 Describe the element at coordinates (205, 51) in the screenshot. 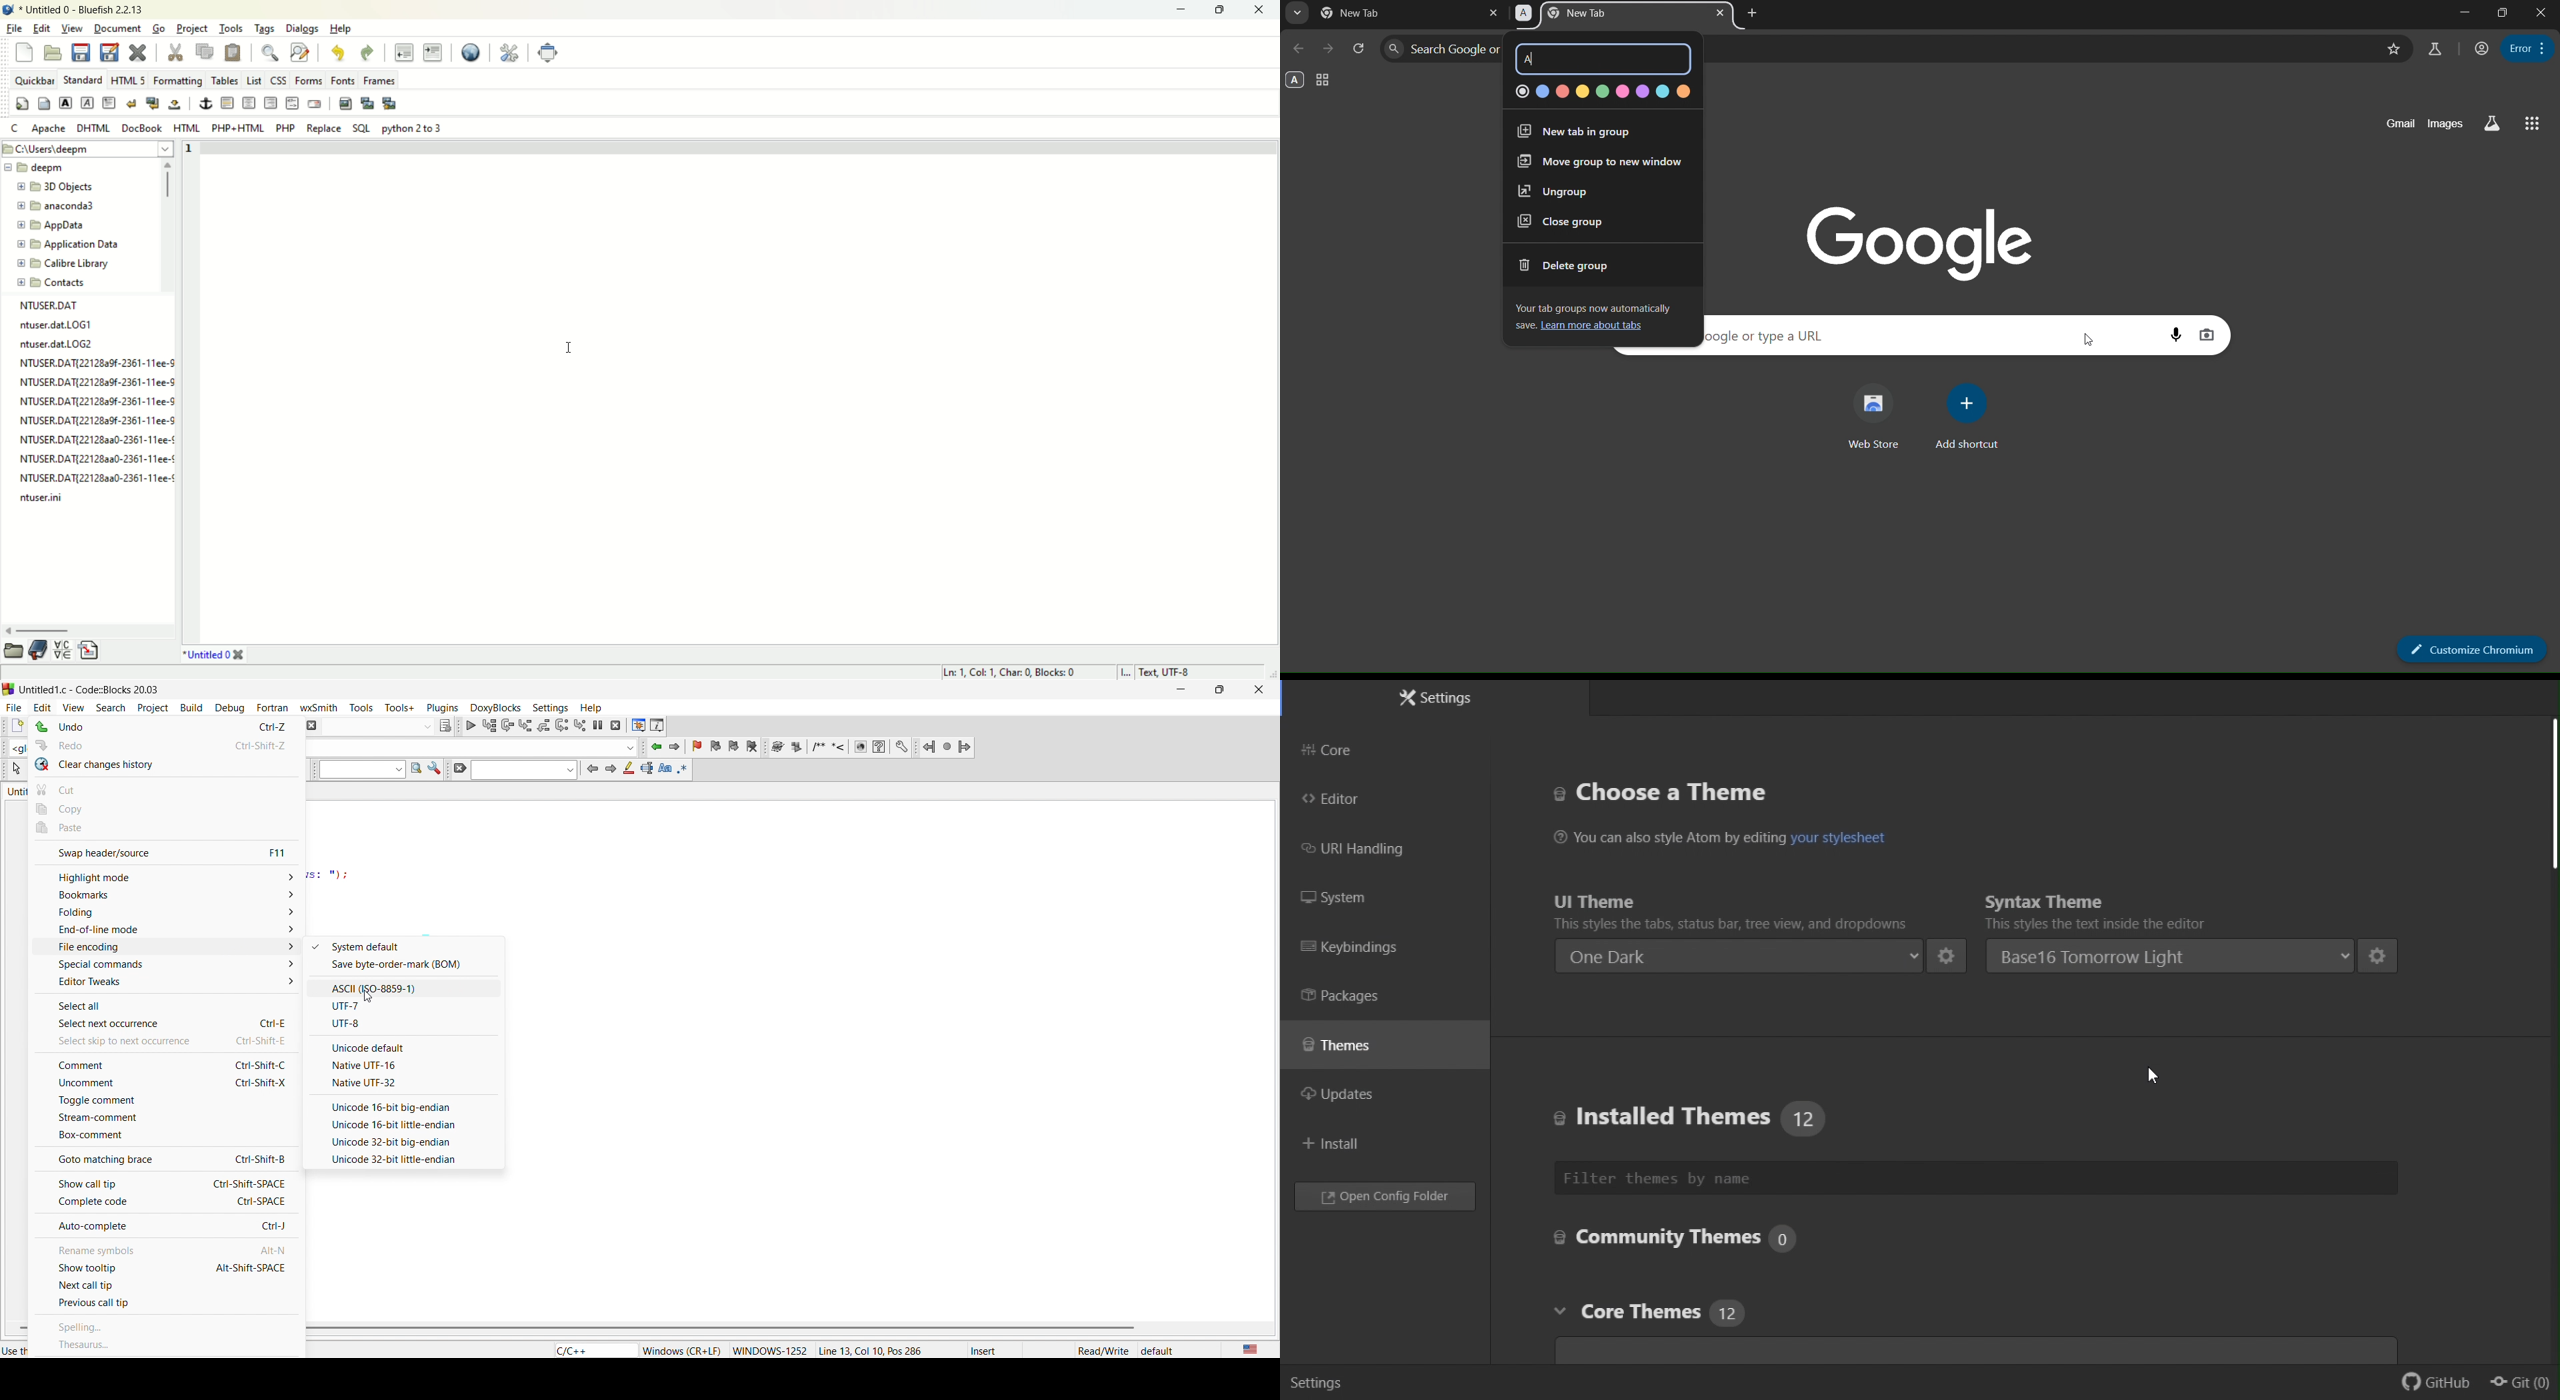

I see `copy` at that location.